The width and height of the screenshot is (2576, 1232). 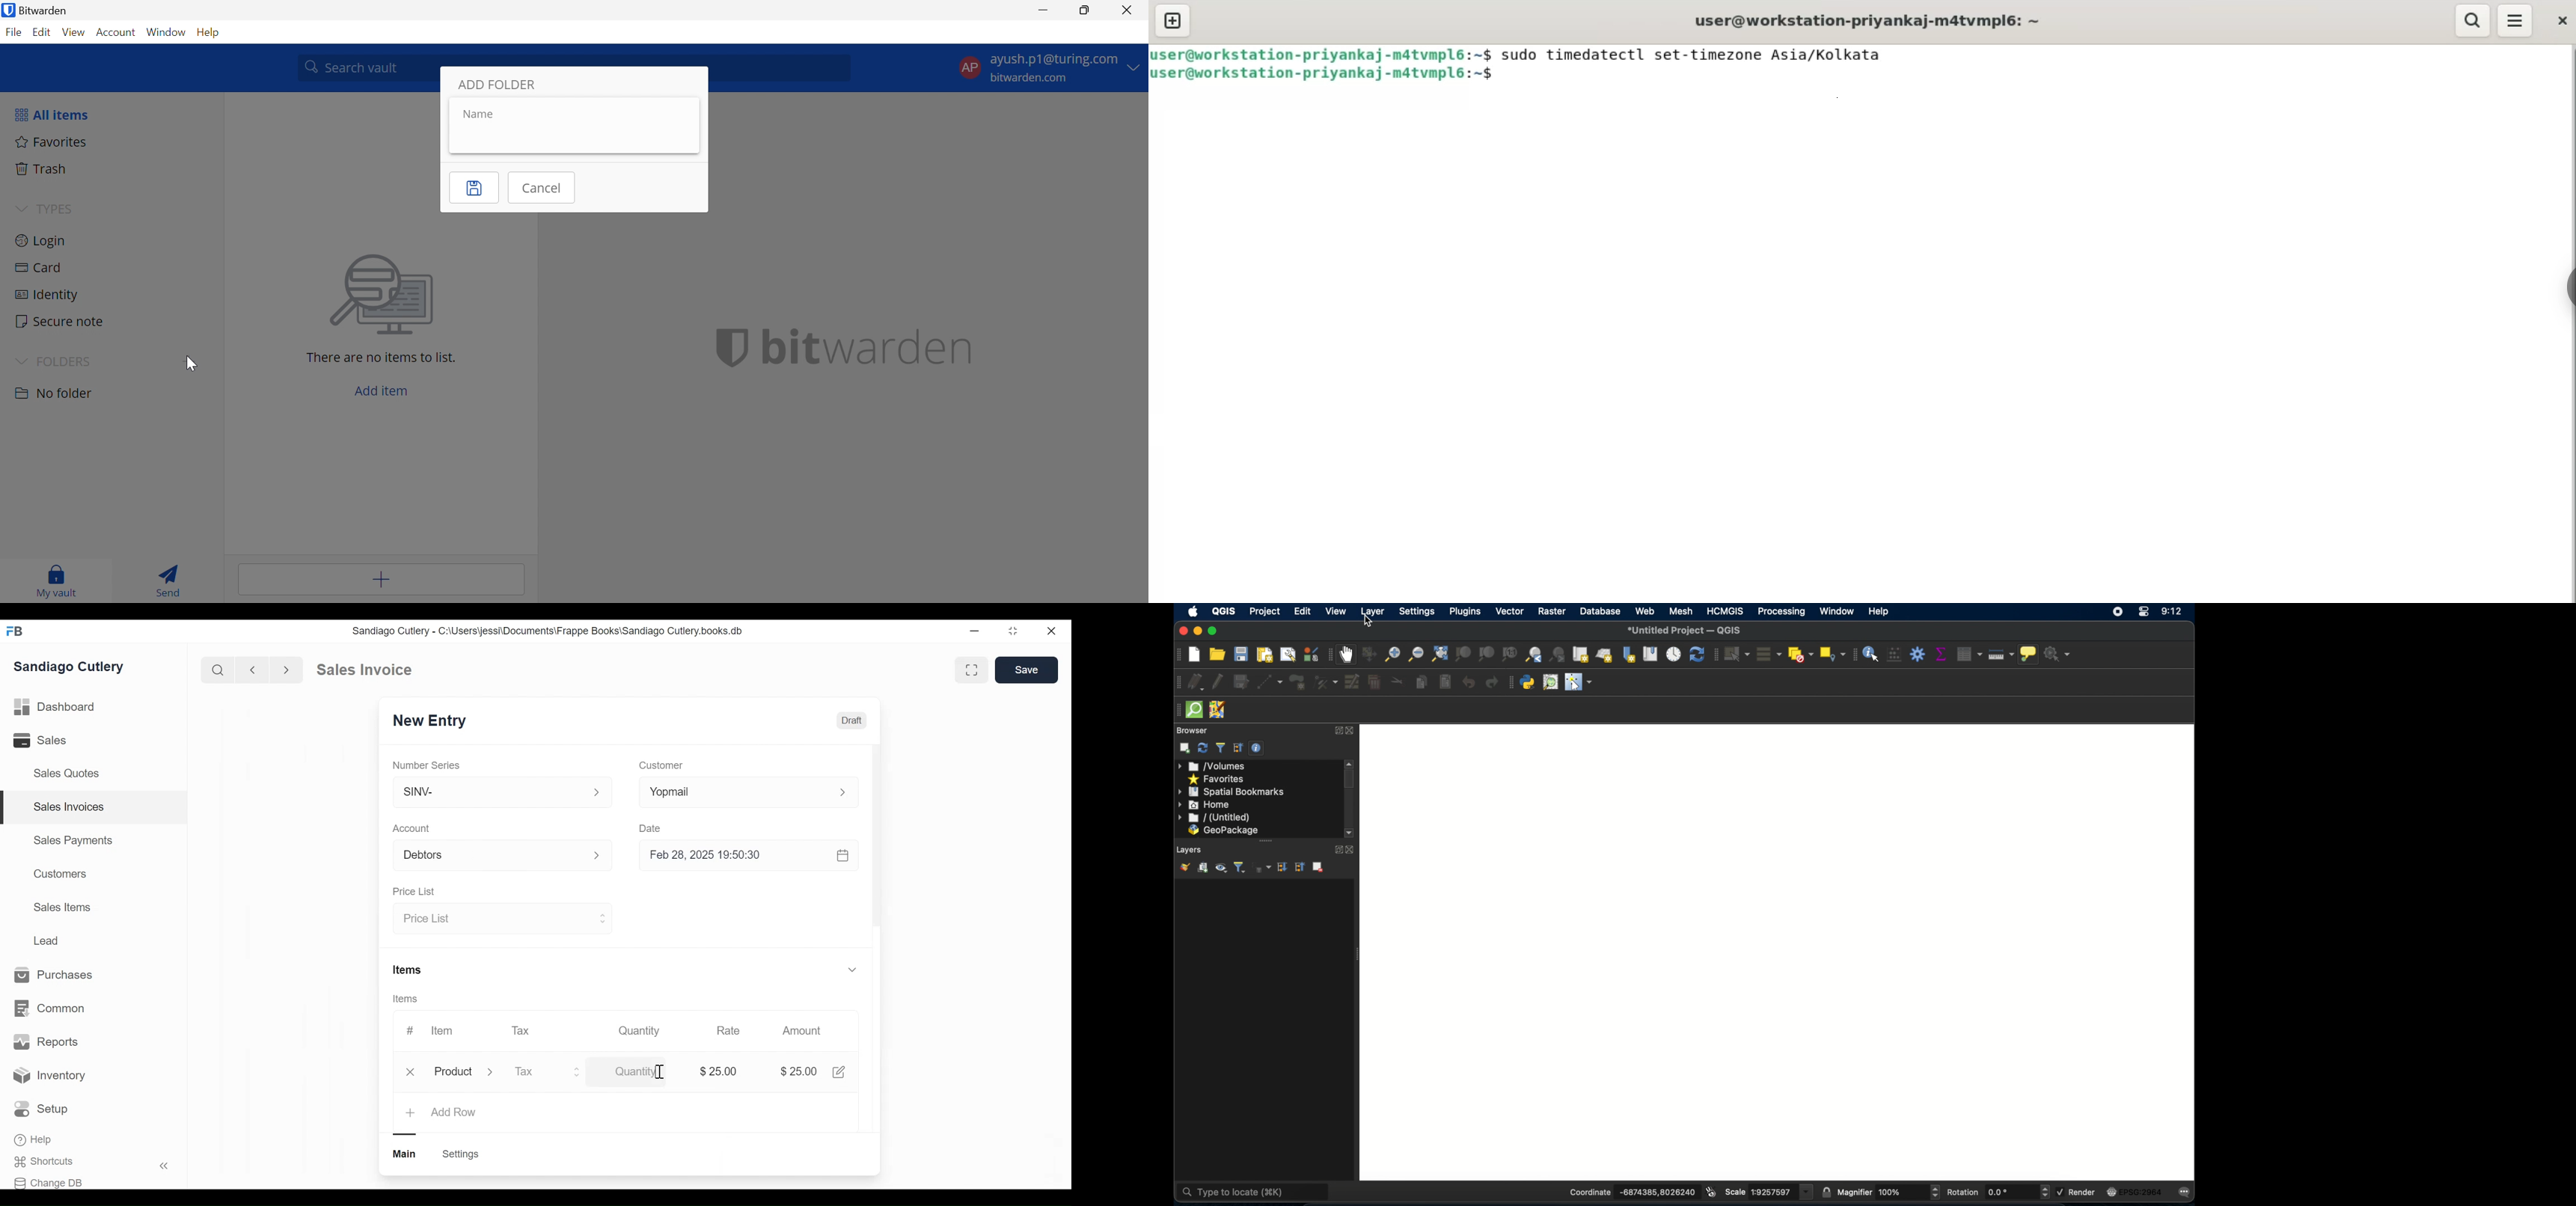 I want to click on zoom to native resolution, so click(x=1509, y=654).